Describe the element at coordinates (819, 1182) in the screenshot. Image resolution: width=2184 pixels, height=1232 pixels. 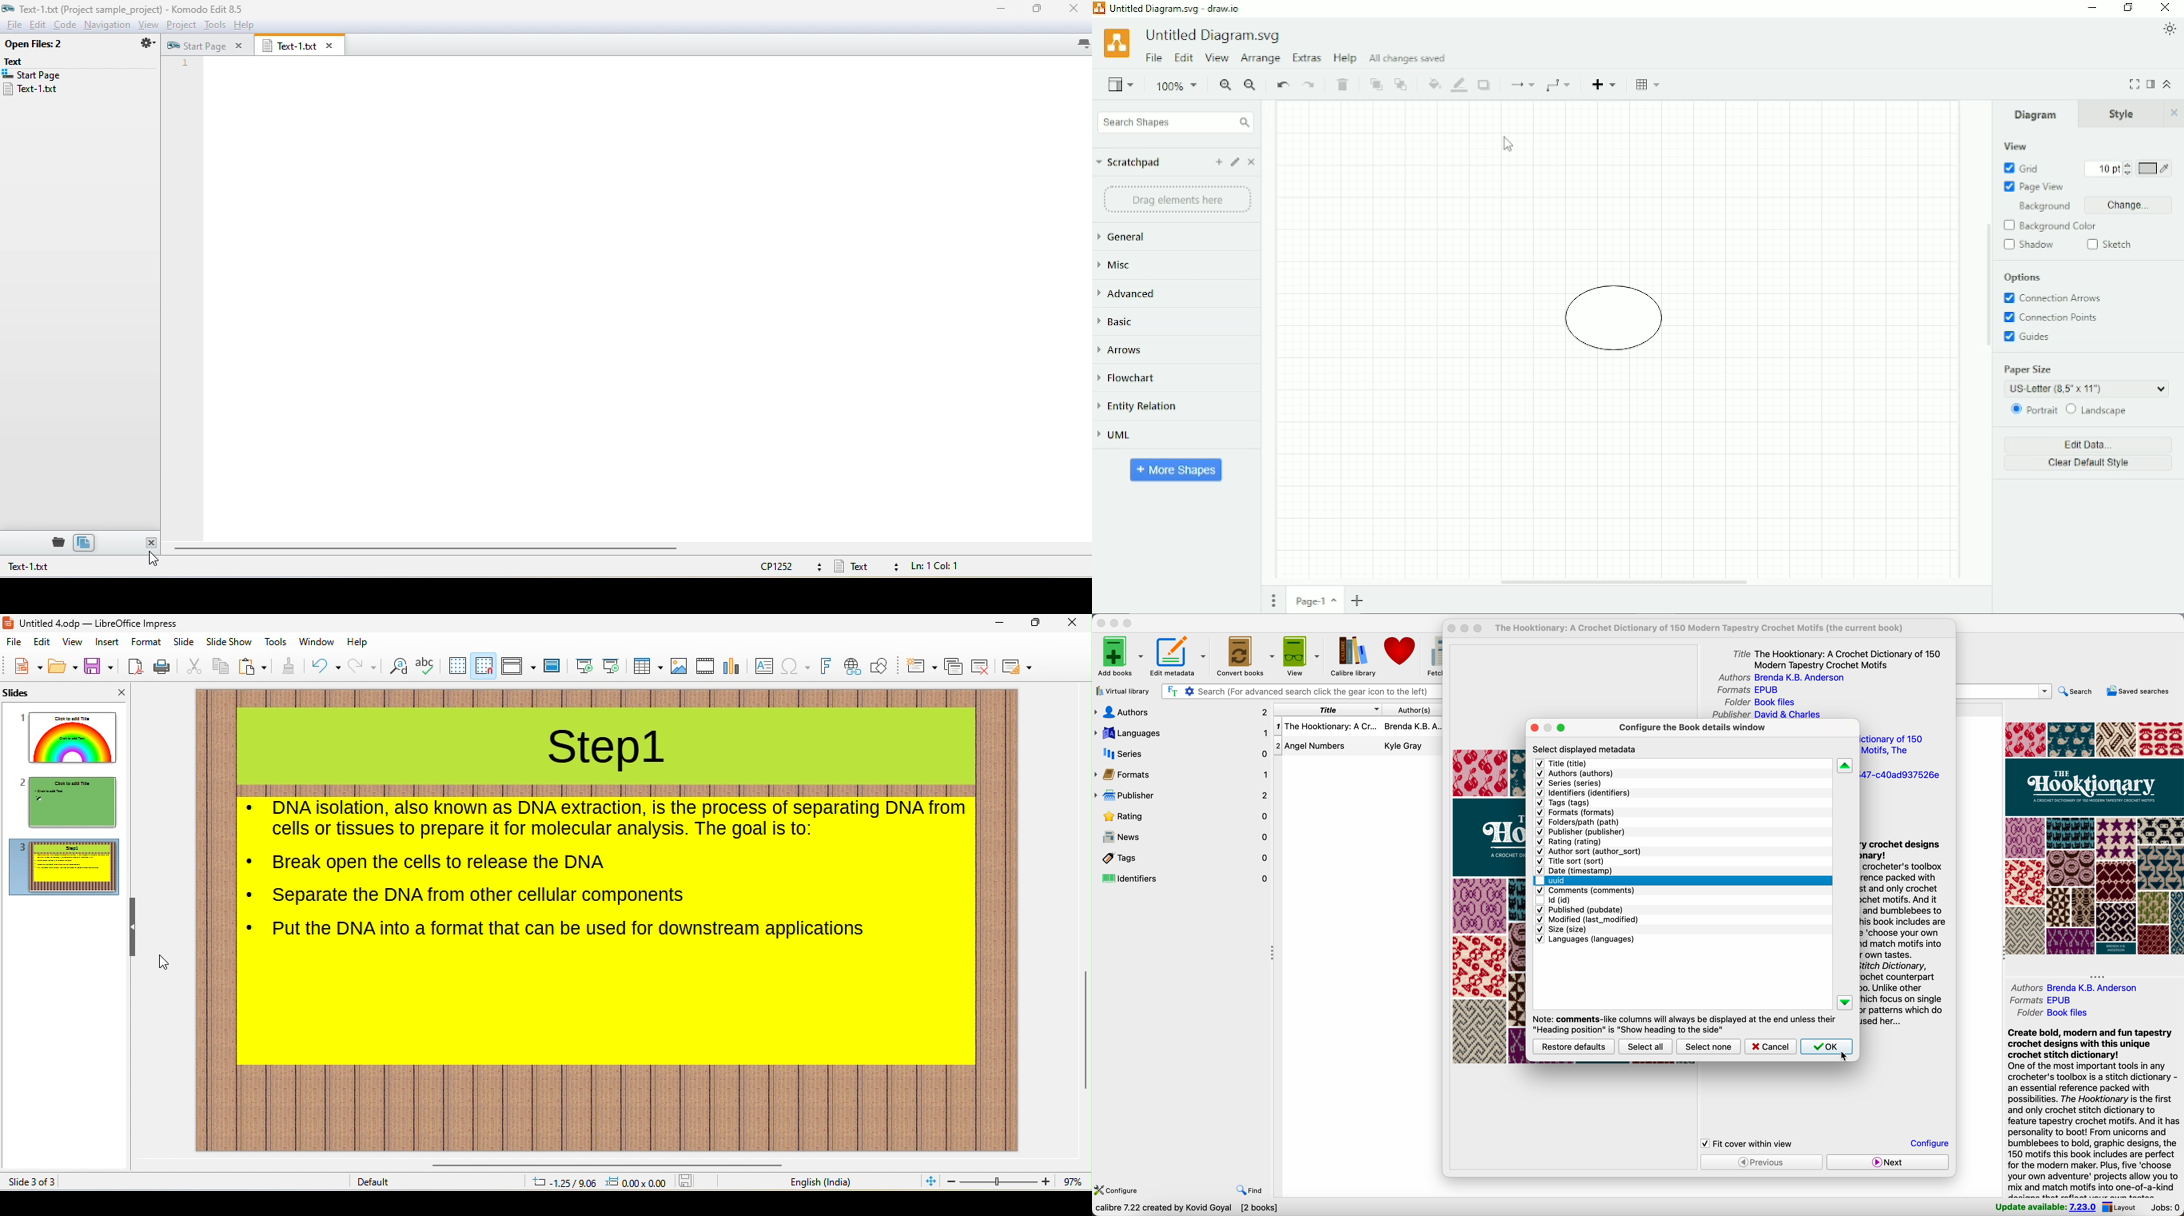
I see `english` at that location.